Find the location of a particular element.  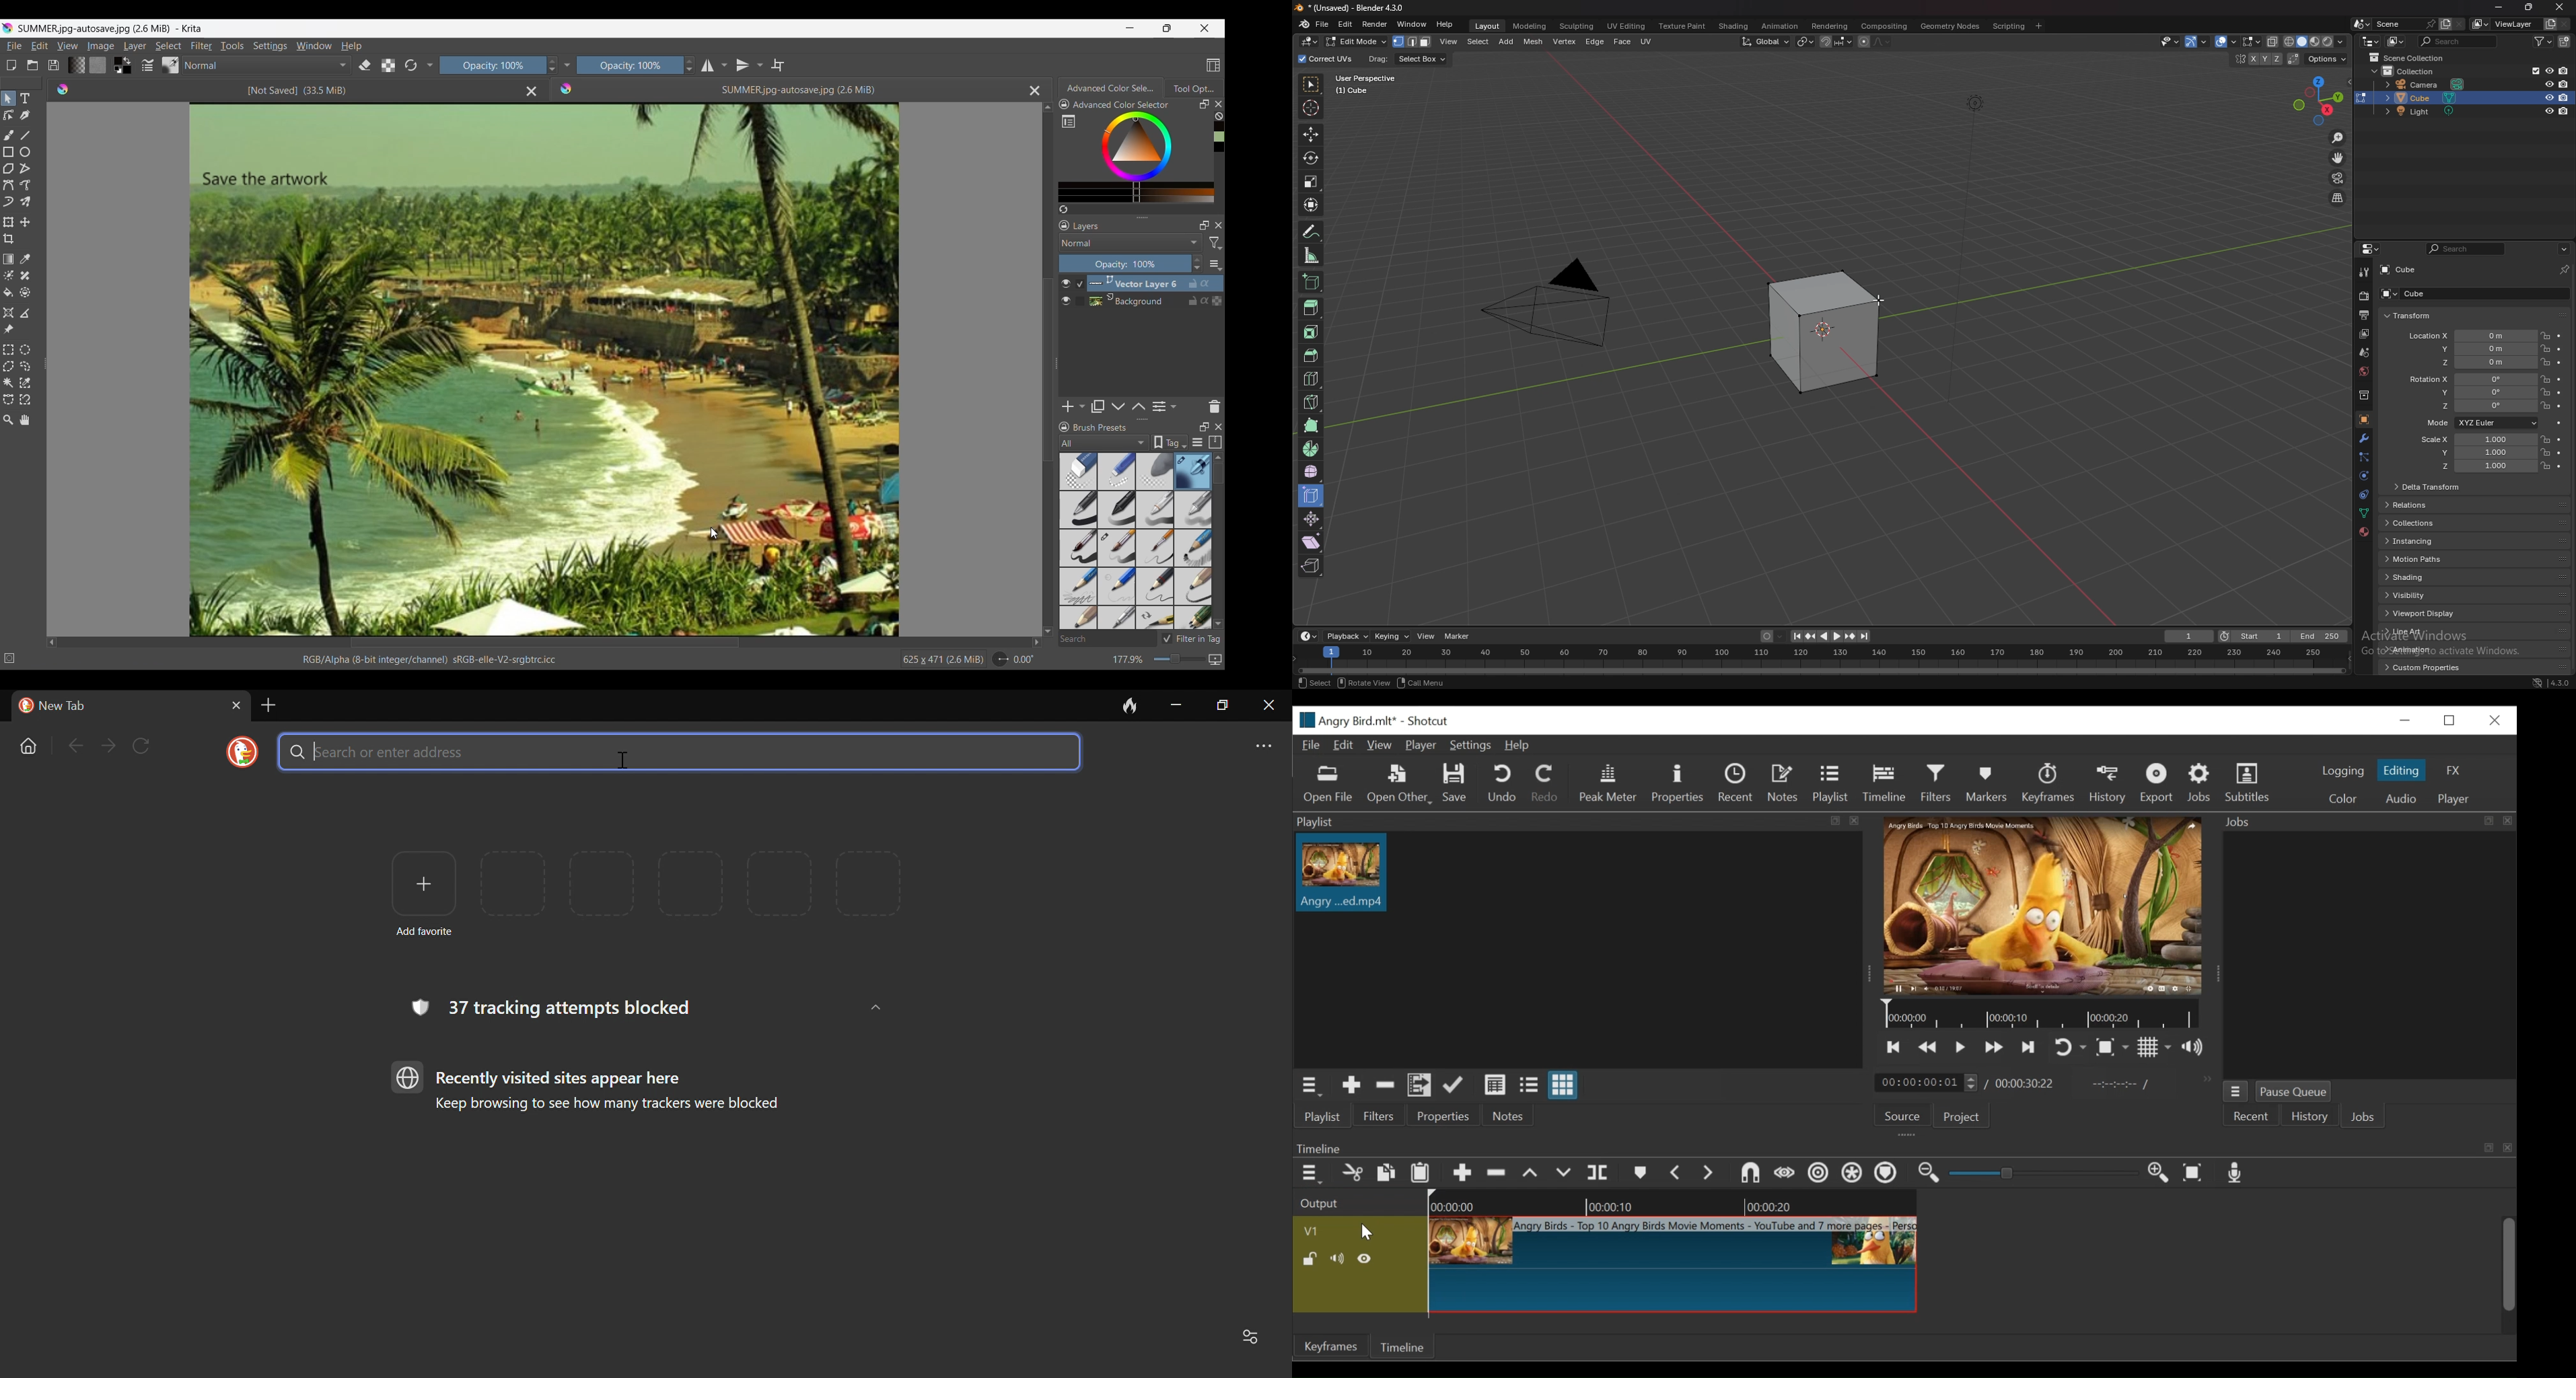

transform is located at coordinates (2410, 315).